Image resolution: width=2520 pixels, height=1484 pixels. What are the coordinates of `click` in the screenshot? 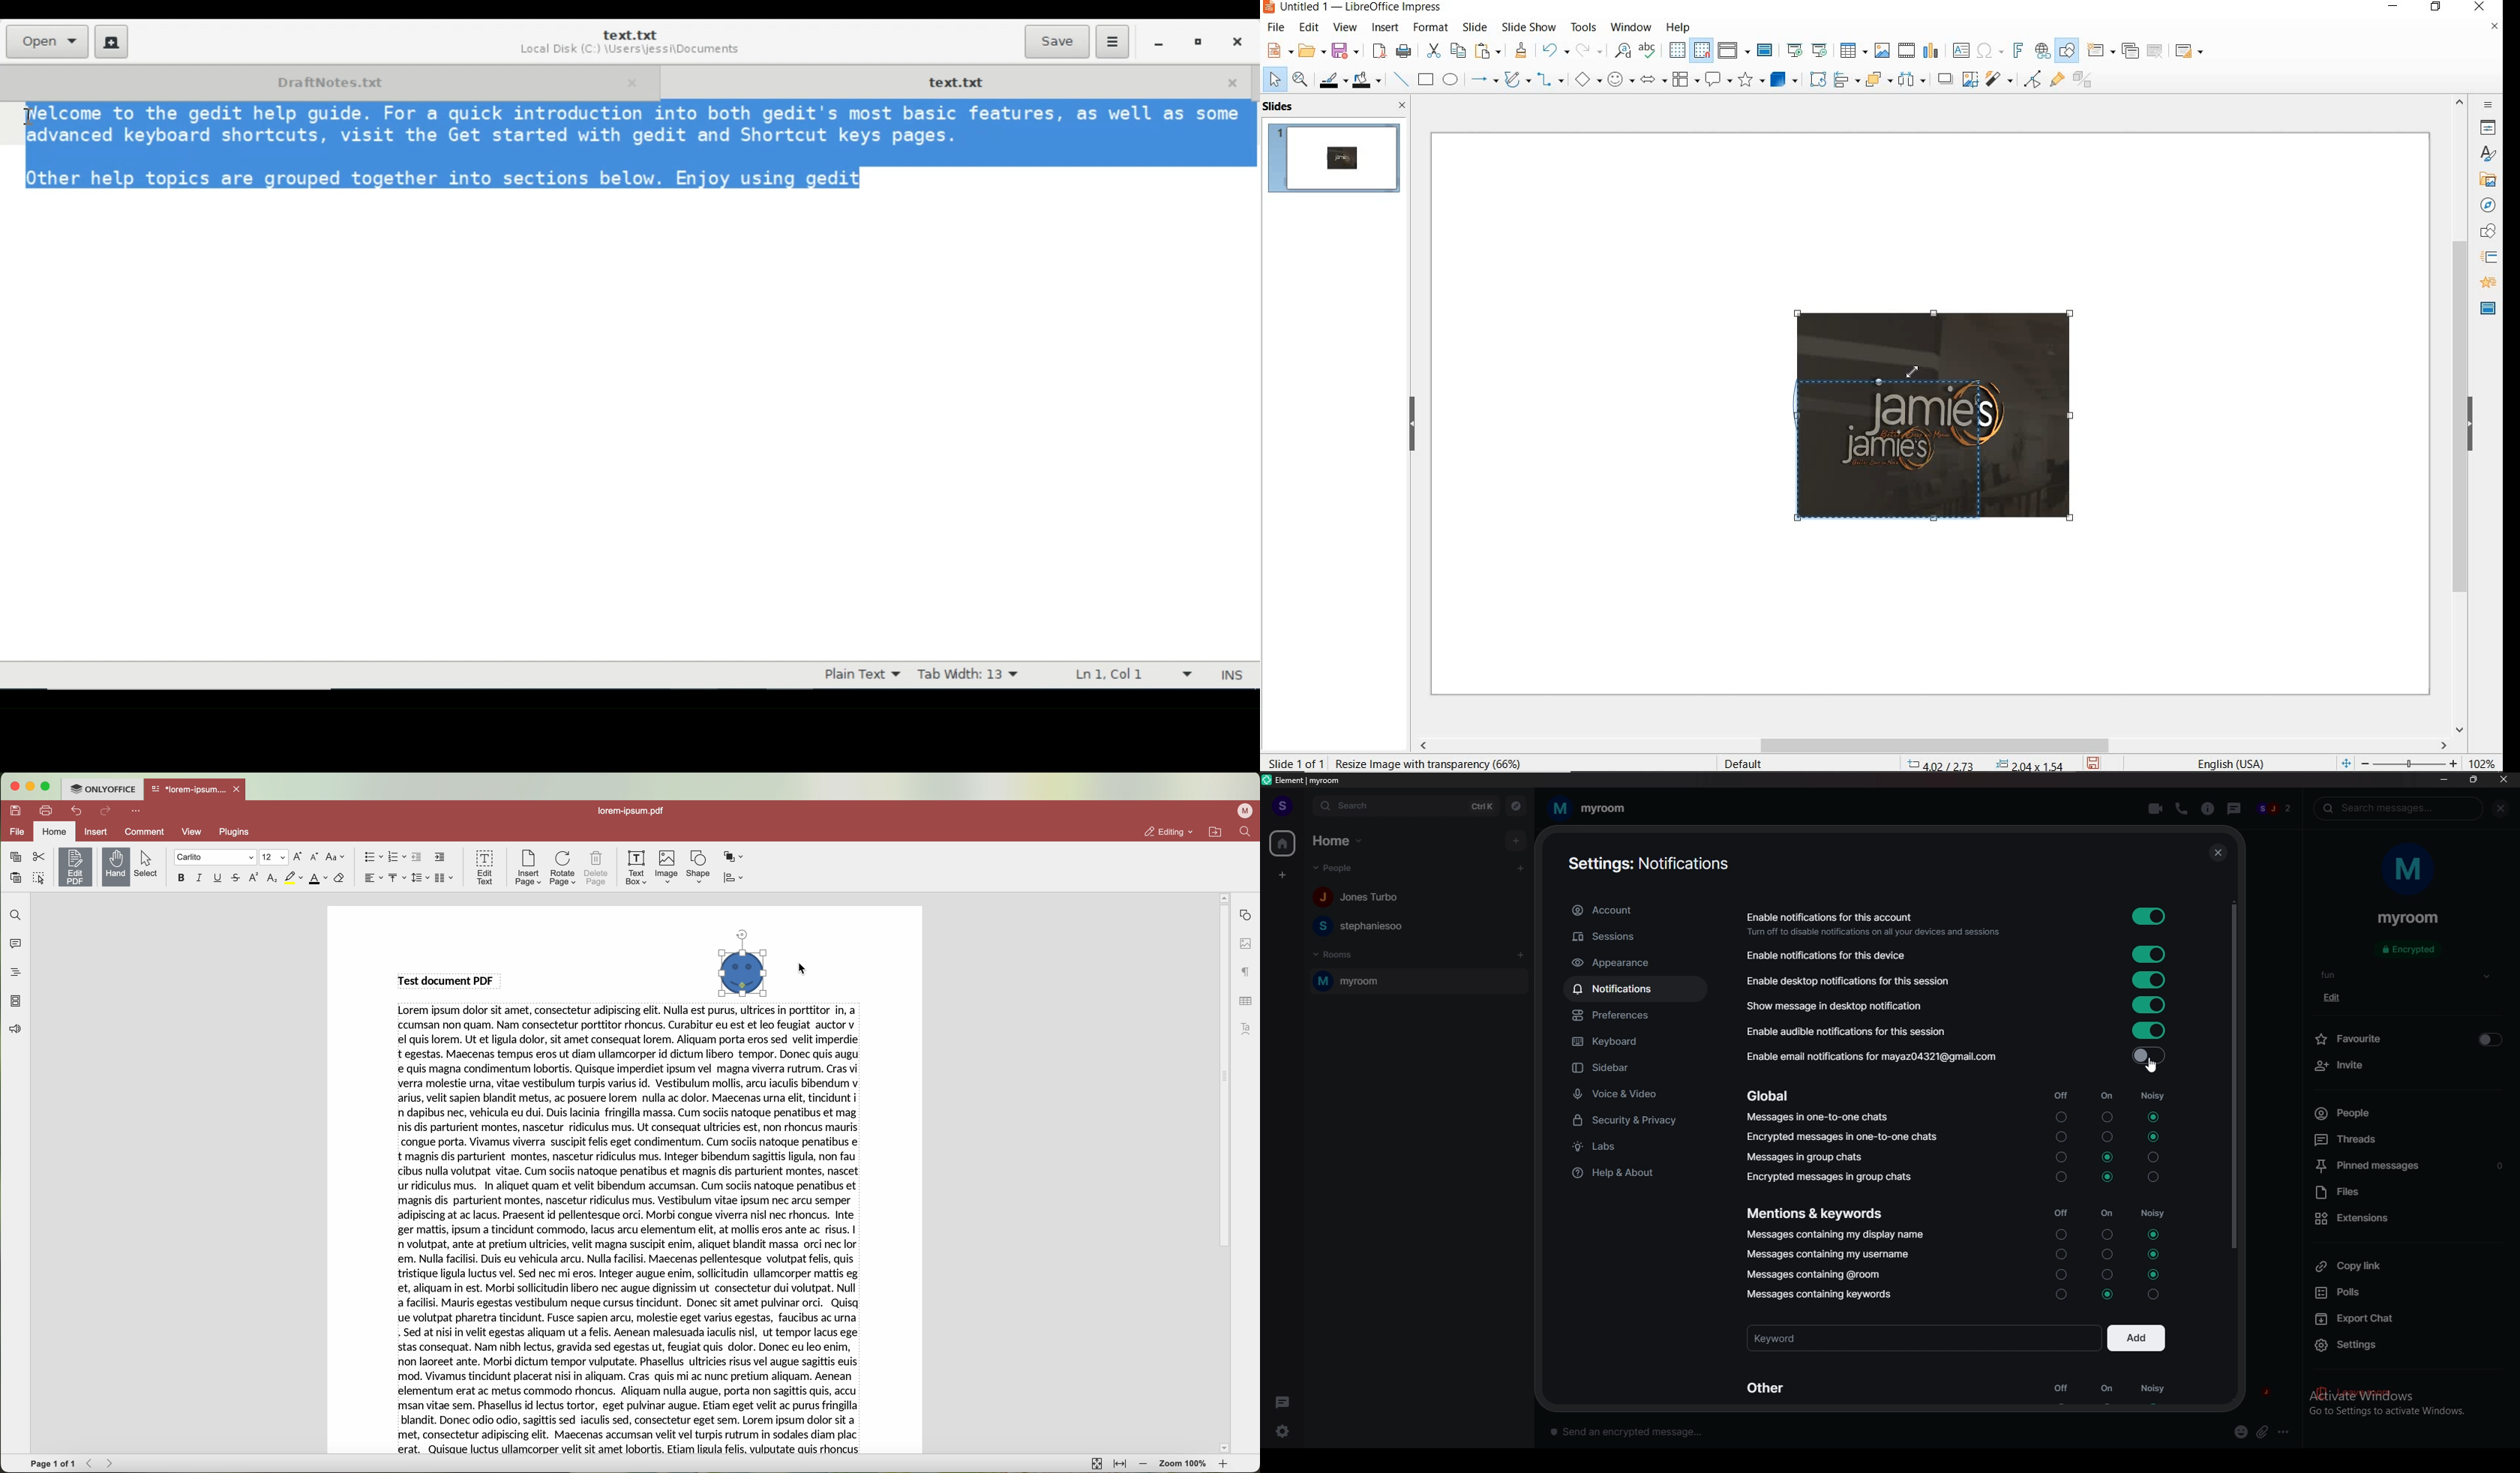 It's located at (805, 969).